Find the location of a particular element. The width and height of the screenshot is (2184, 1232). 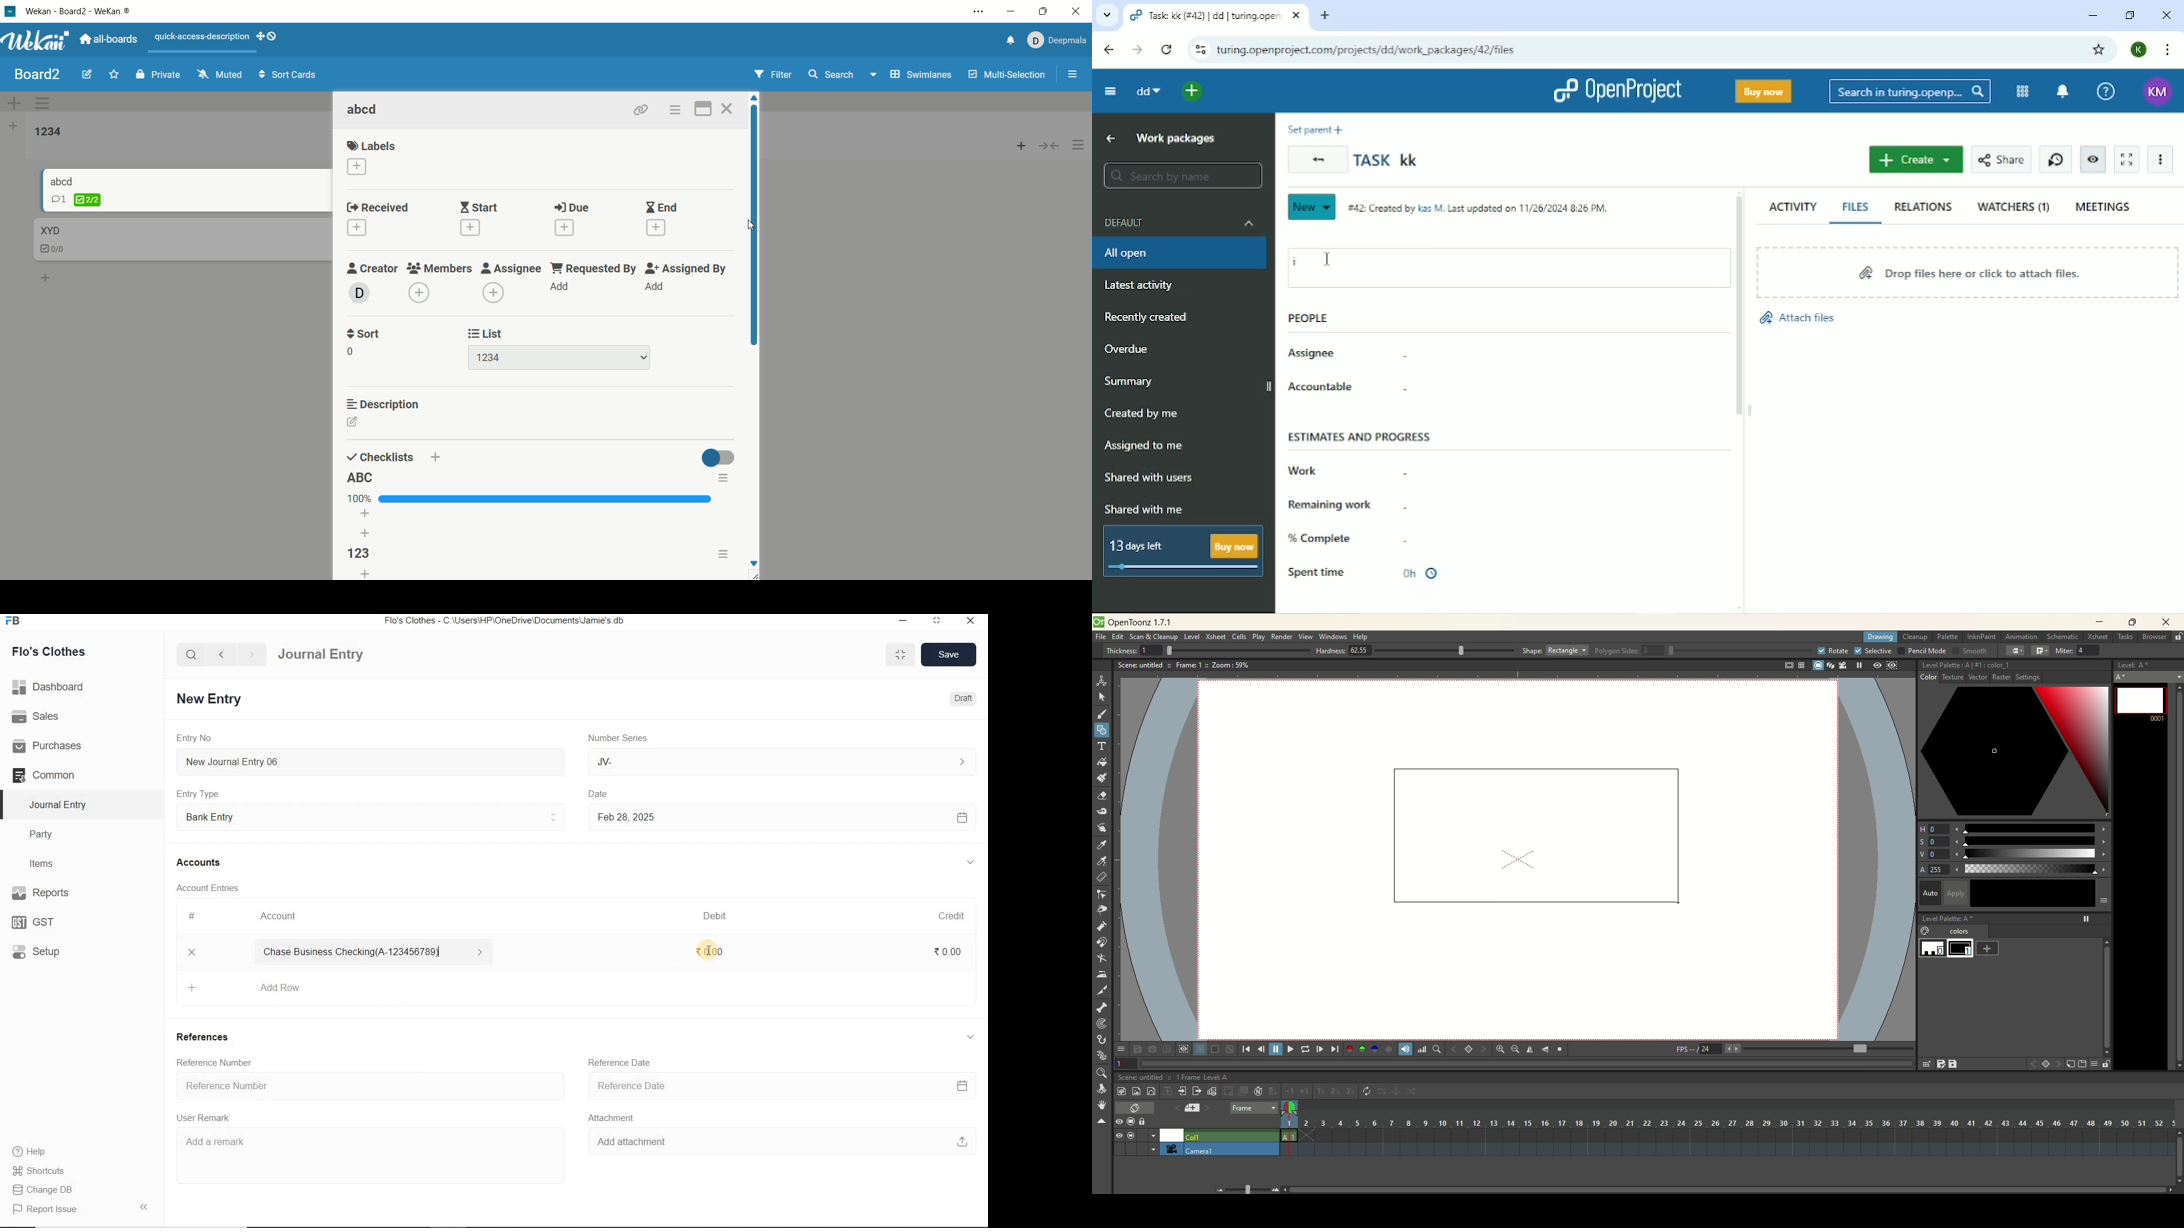

 is located at coordinates (435, 458).